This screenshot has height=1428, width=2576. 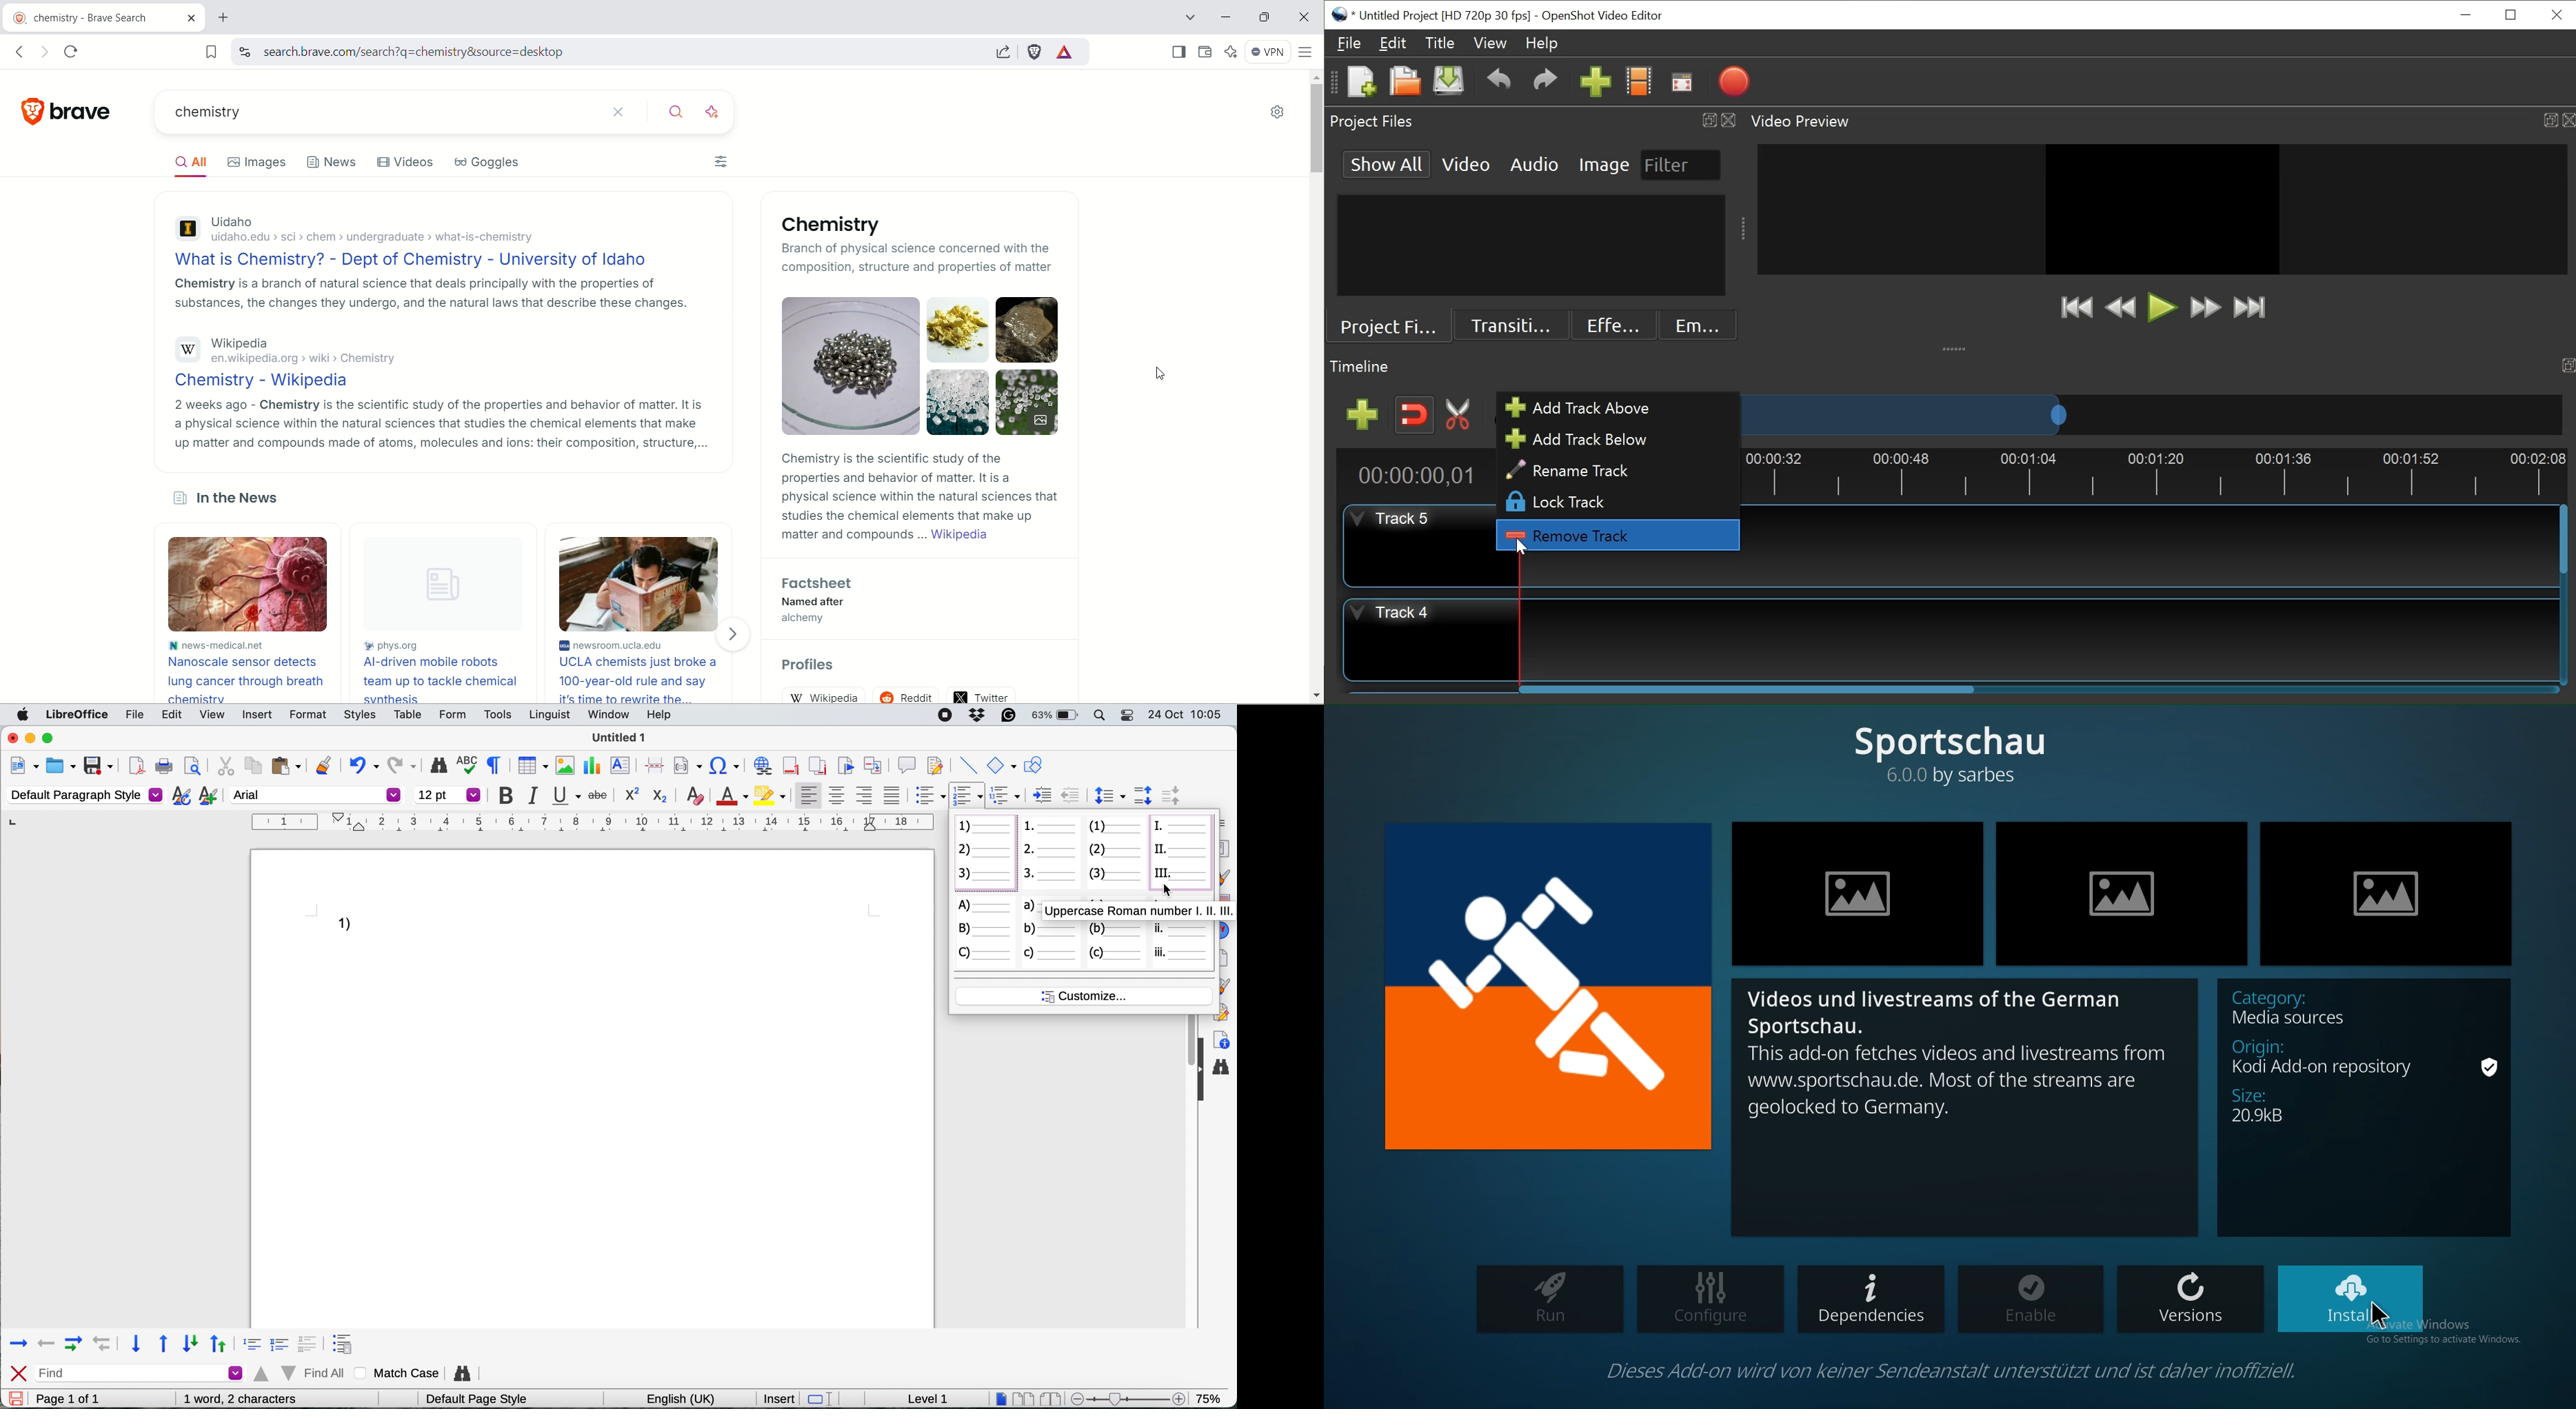 I want to click on increase indent, so click(x=1072, y=794).